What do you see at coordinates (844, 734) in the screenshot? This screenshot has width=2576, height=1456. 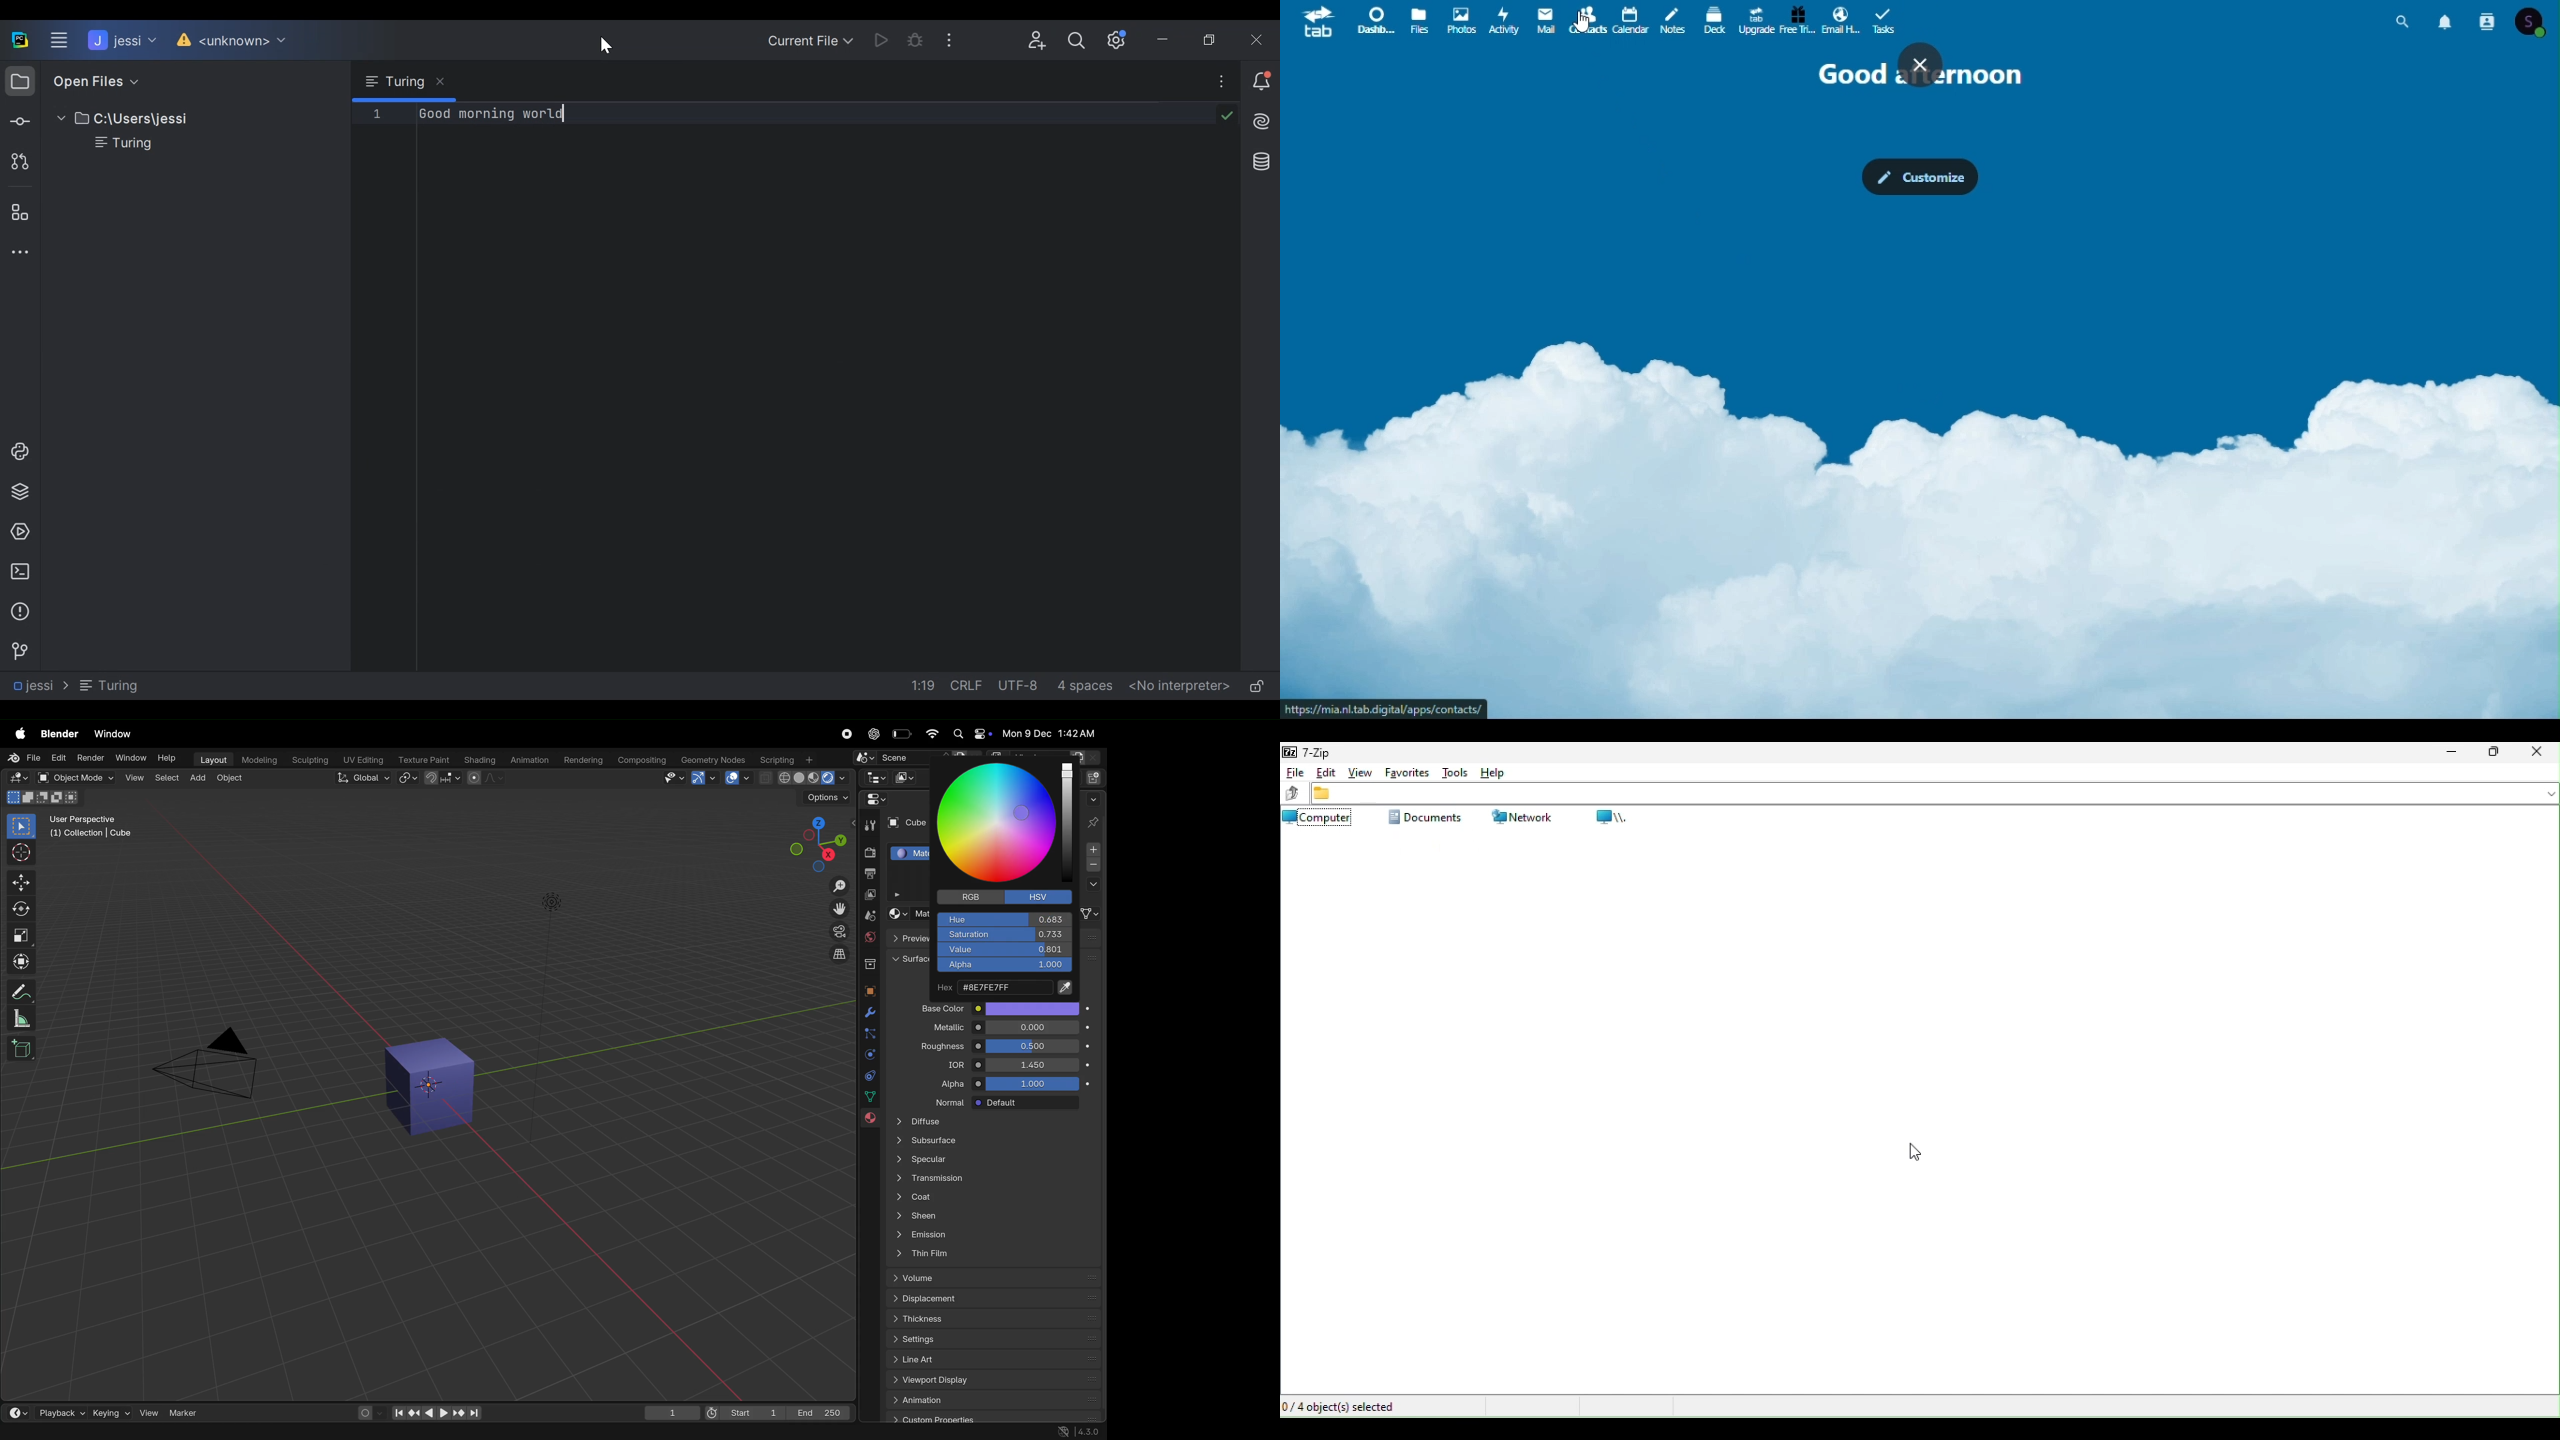 I see `record` at bounding box center [844, 734].